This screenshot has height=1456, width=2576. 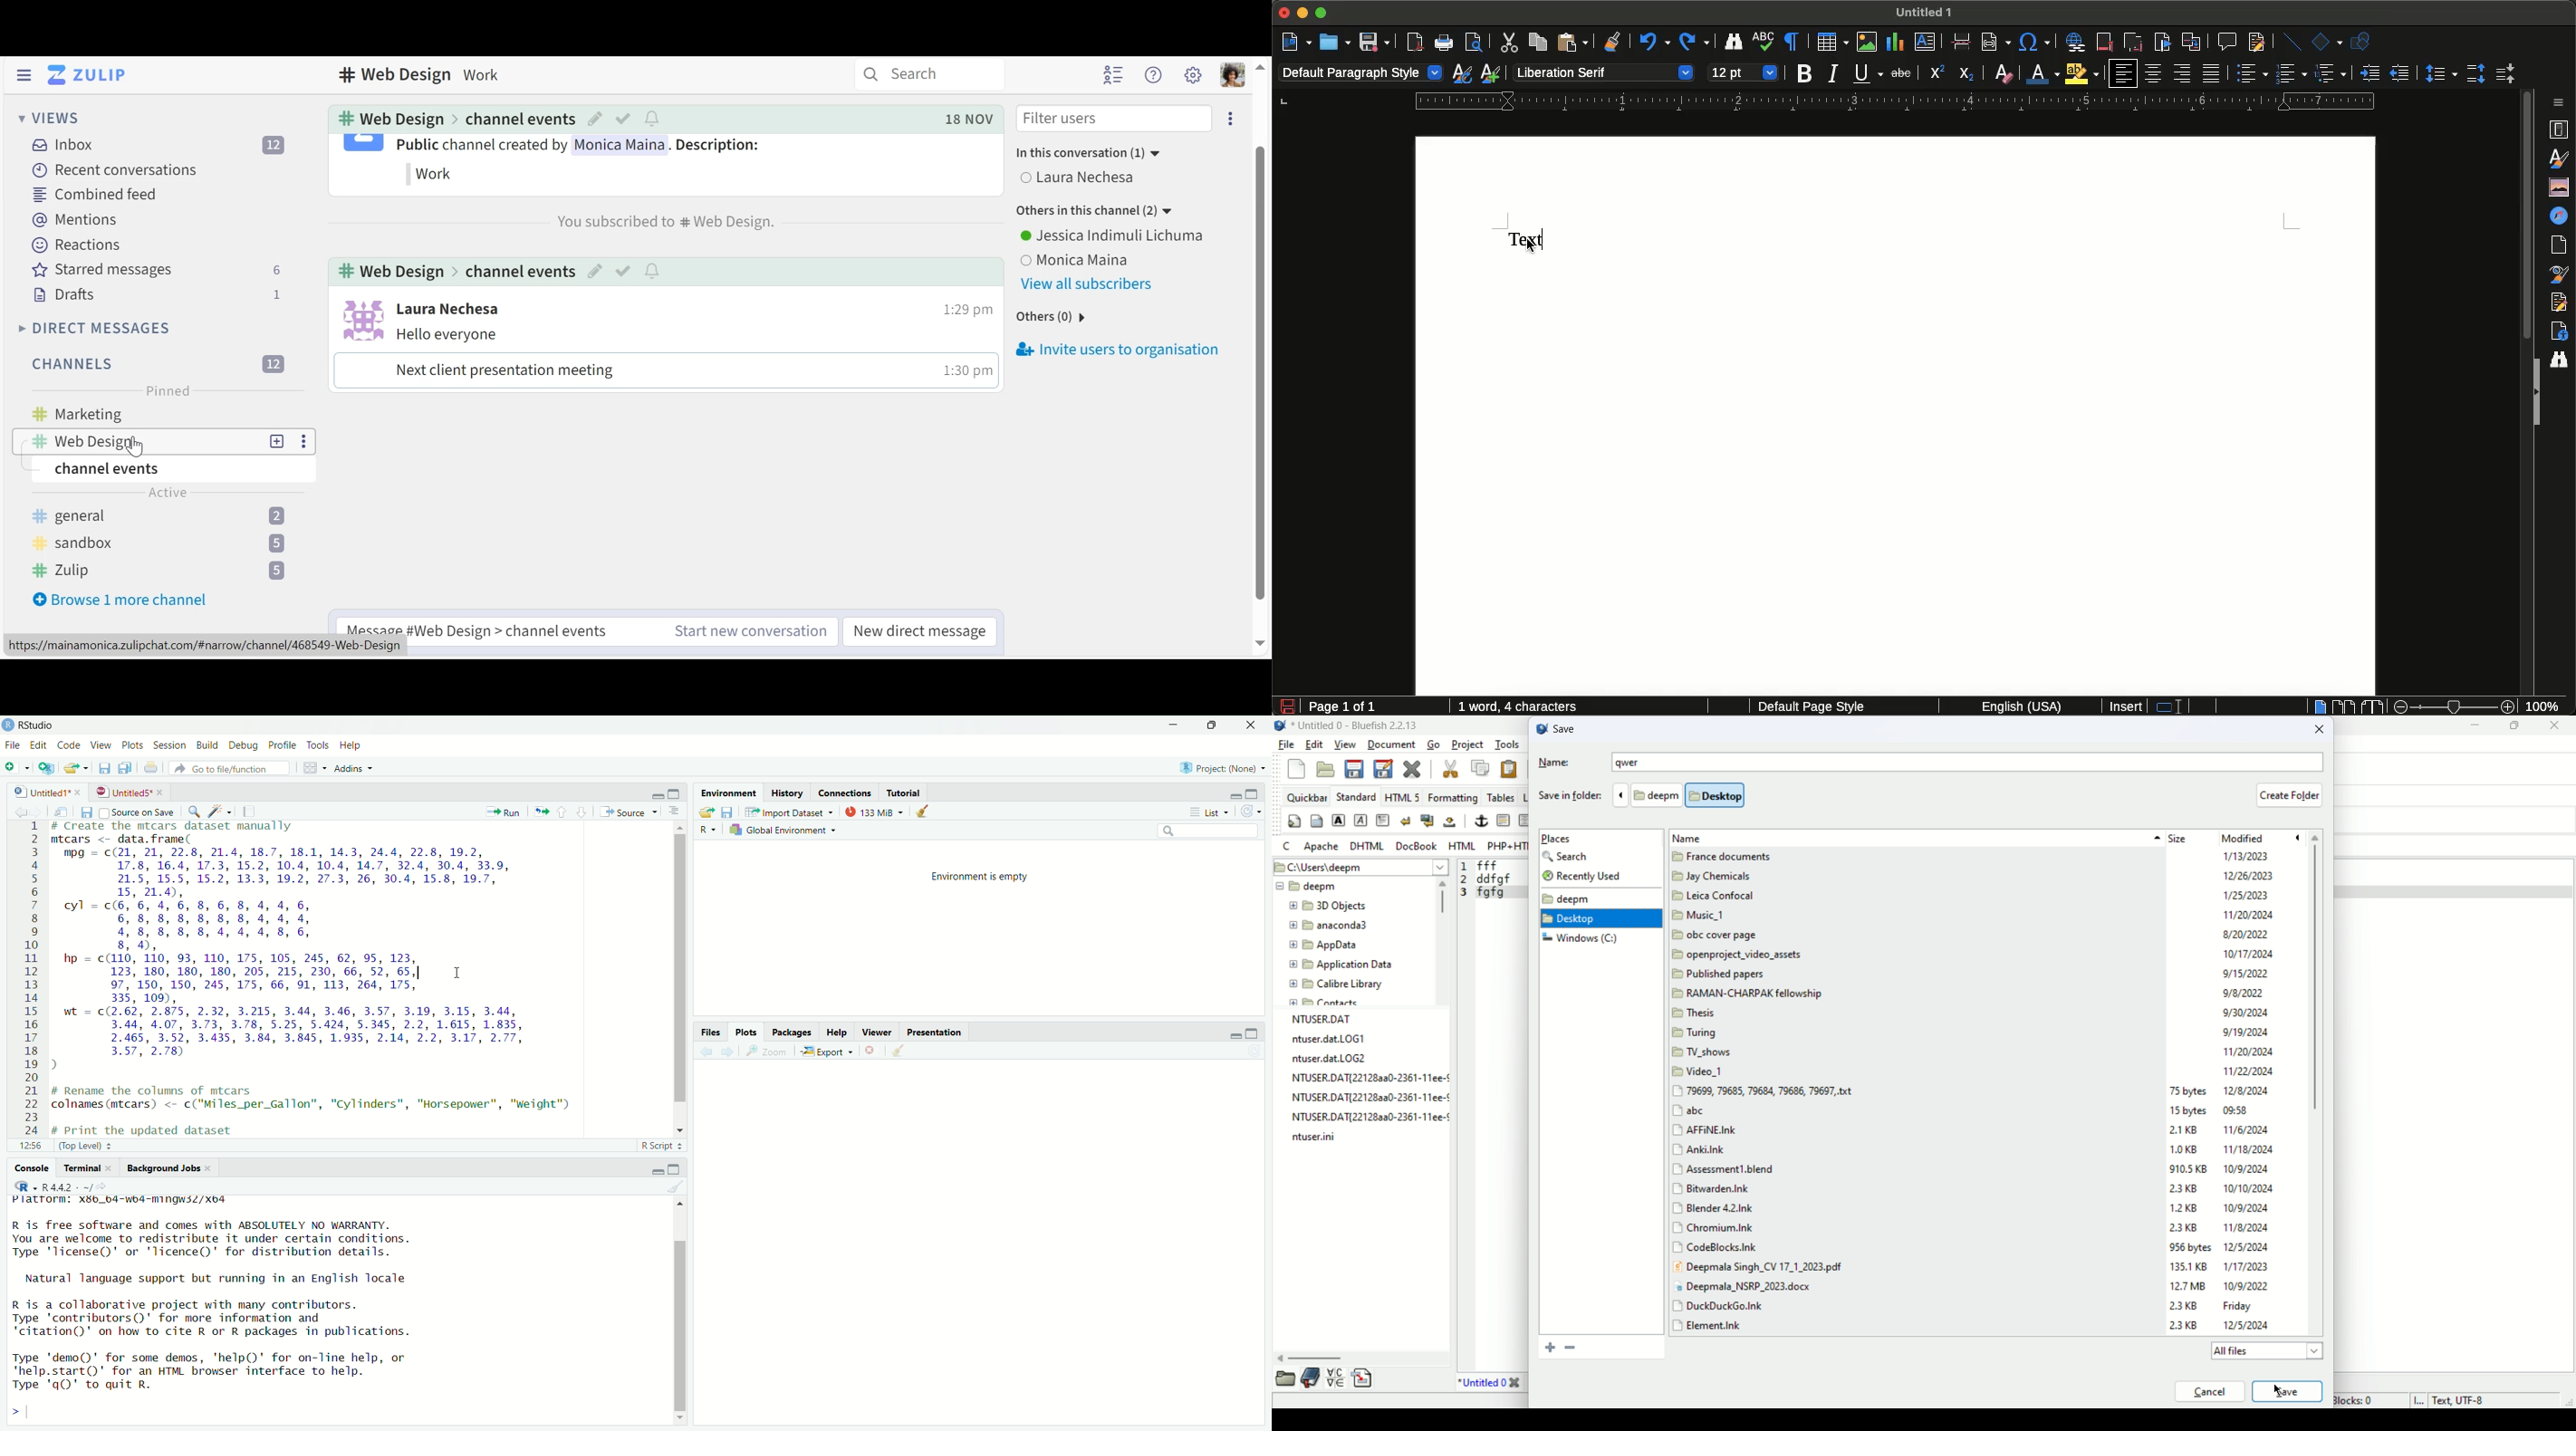 I want to click on Console, so click(x=30, y=1167).